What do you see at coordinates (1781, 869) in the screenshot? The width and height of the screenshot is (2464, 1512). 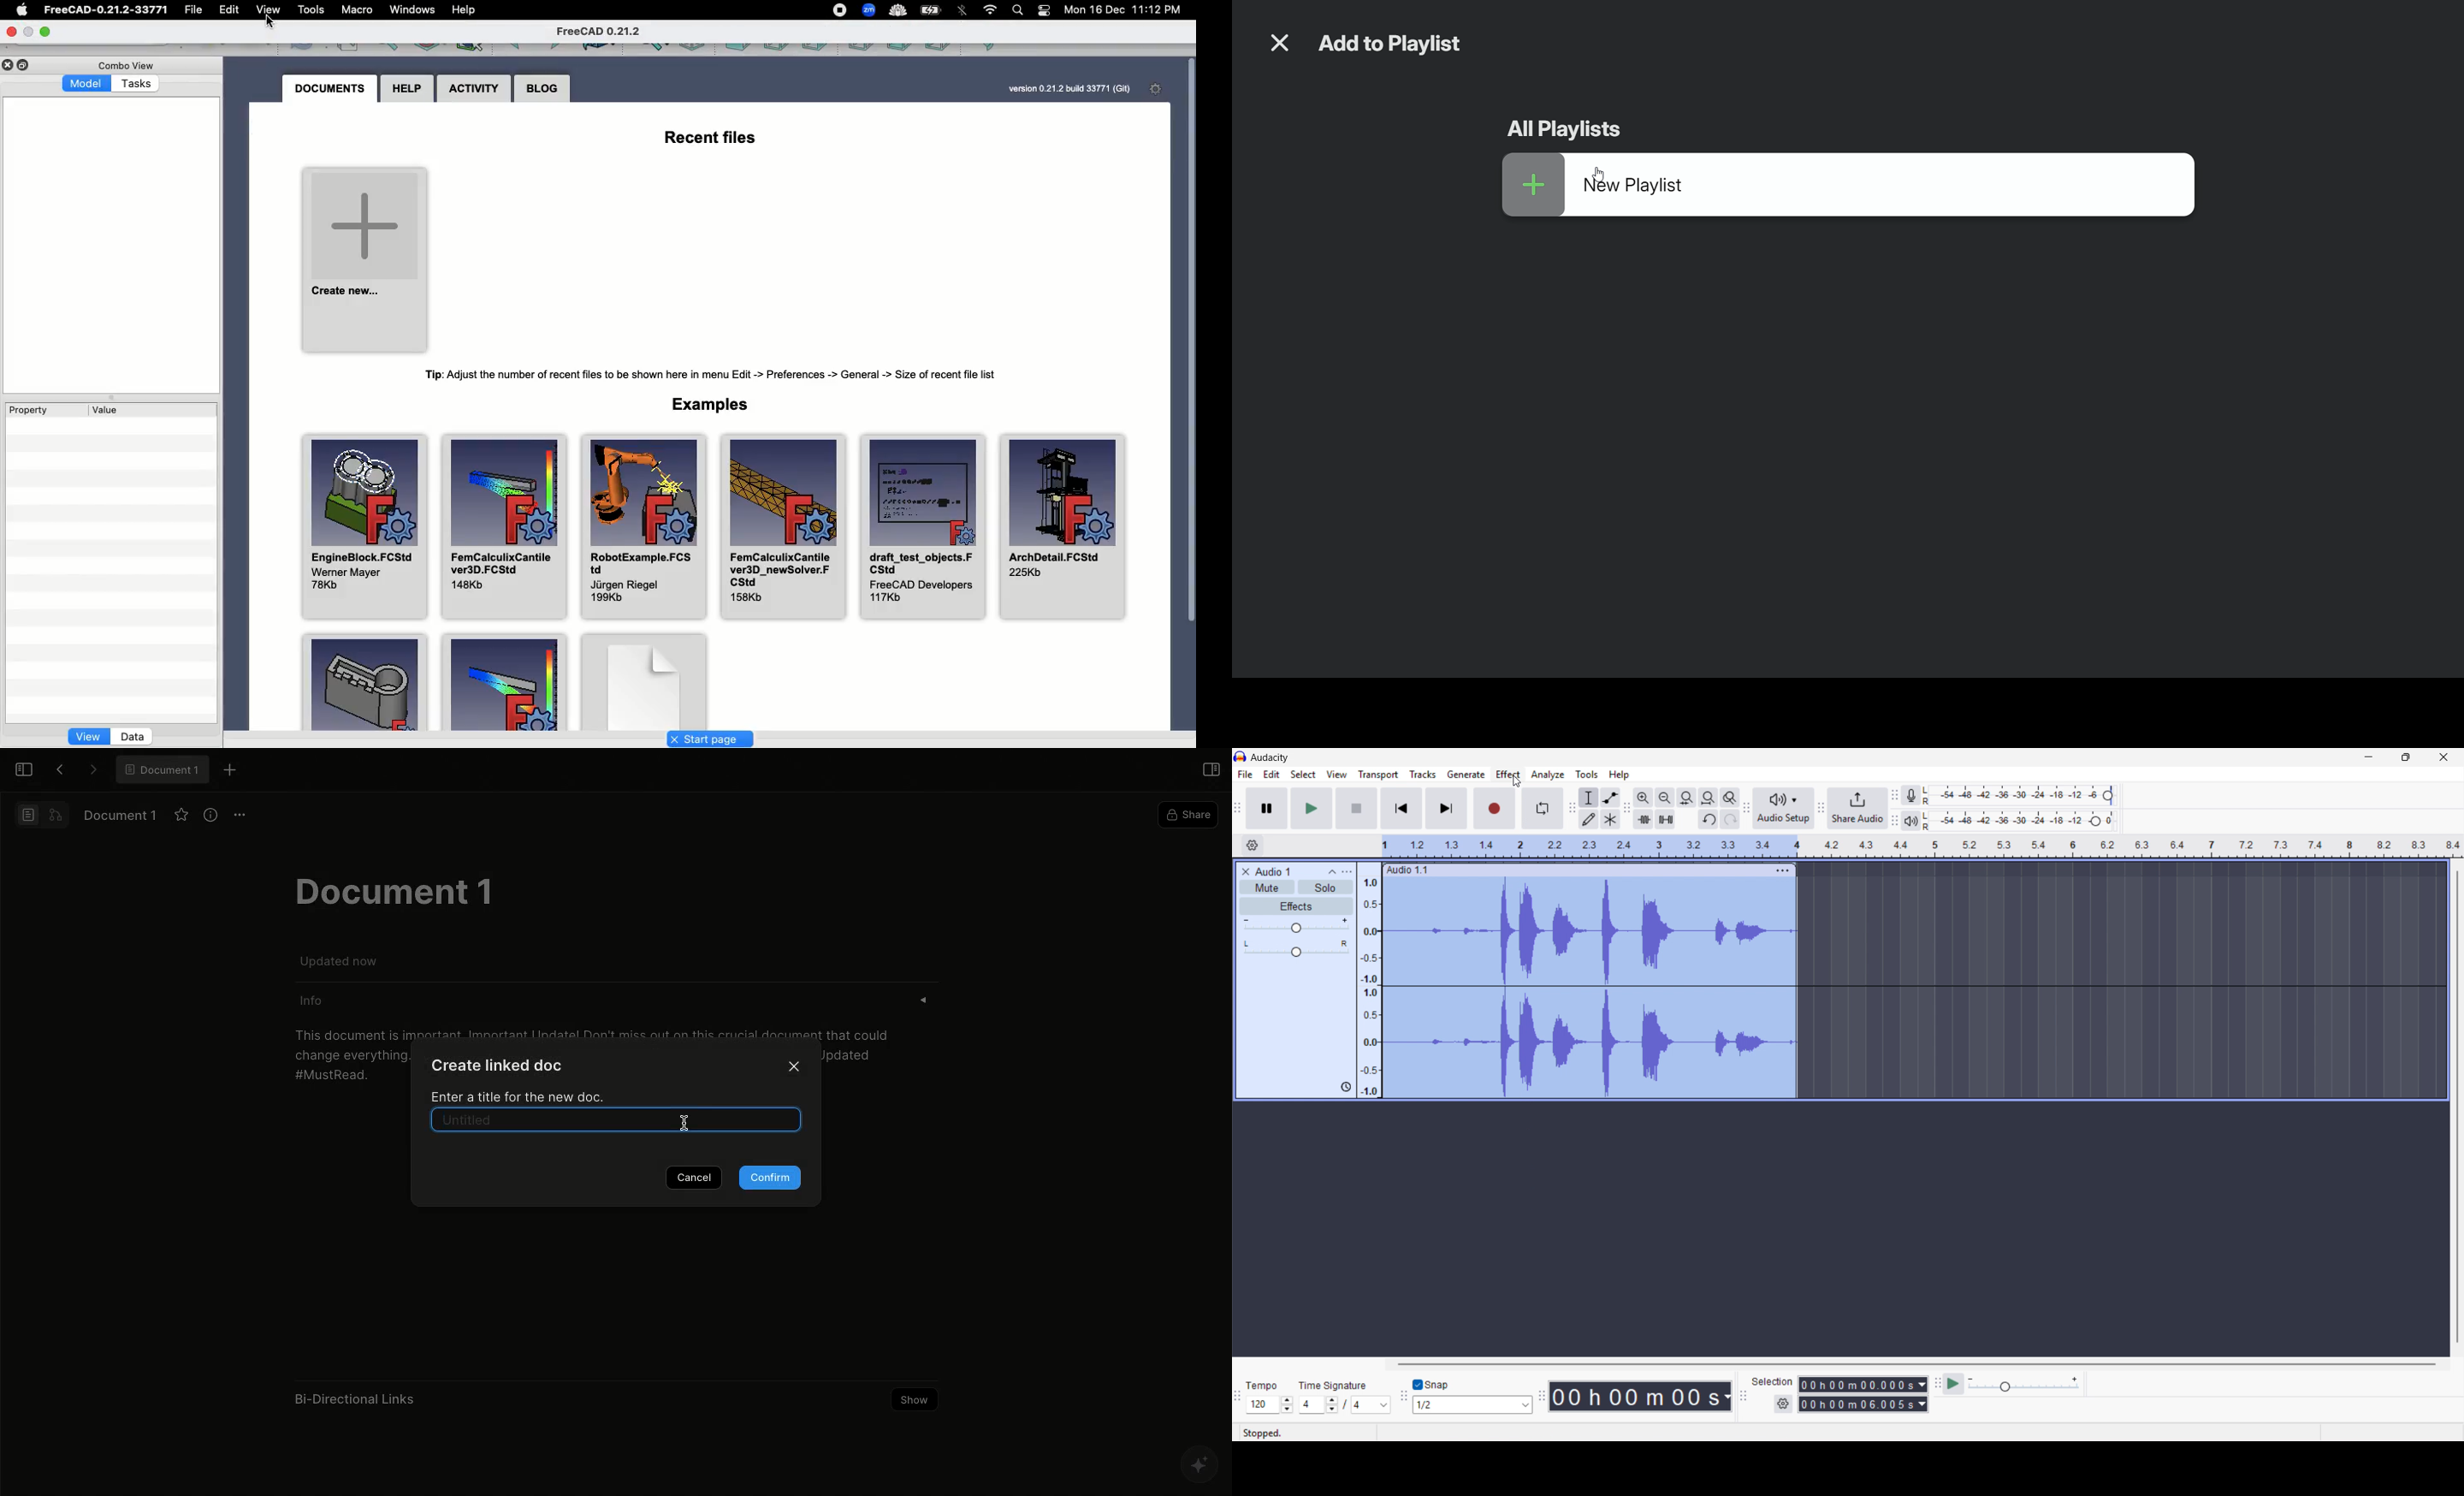 I see `Track options` at bounding box center [1781, 869].